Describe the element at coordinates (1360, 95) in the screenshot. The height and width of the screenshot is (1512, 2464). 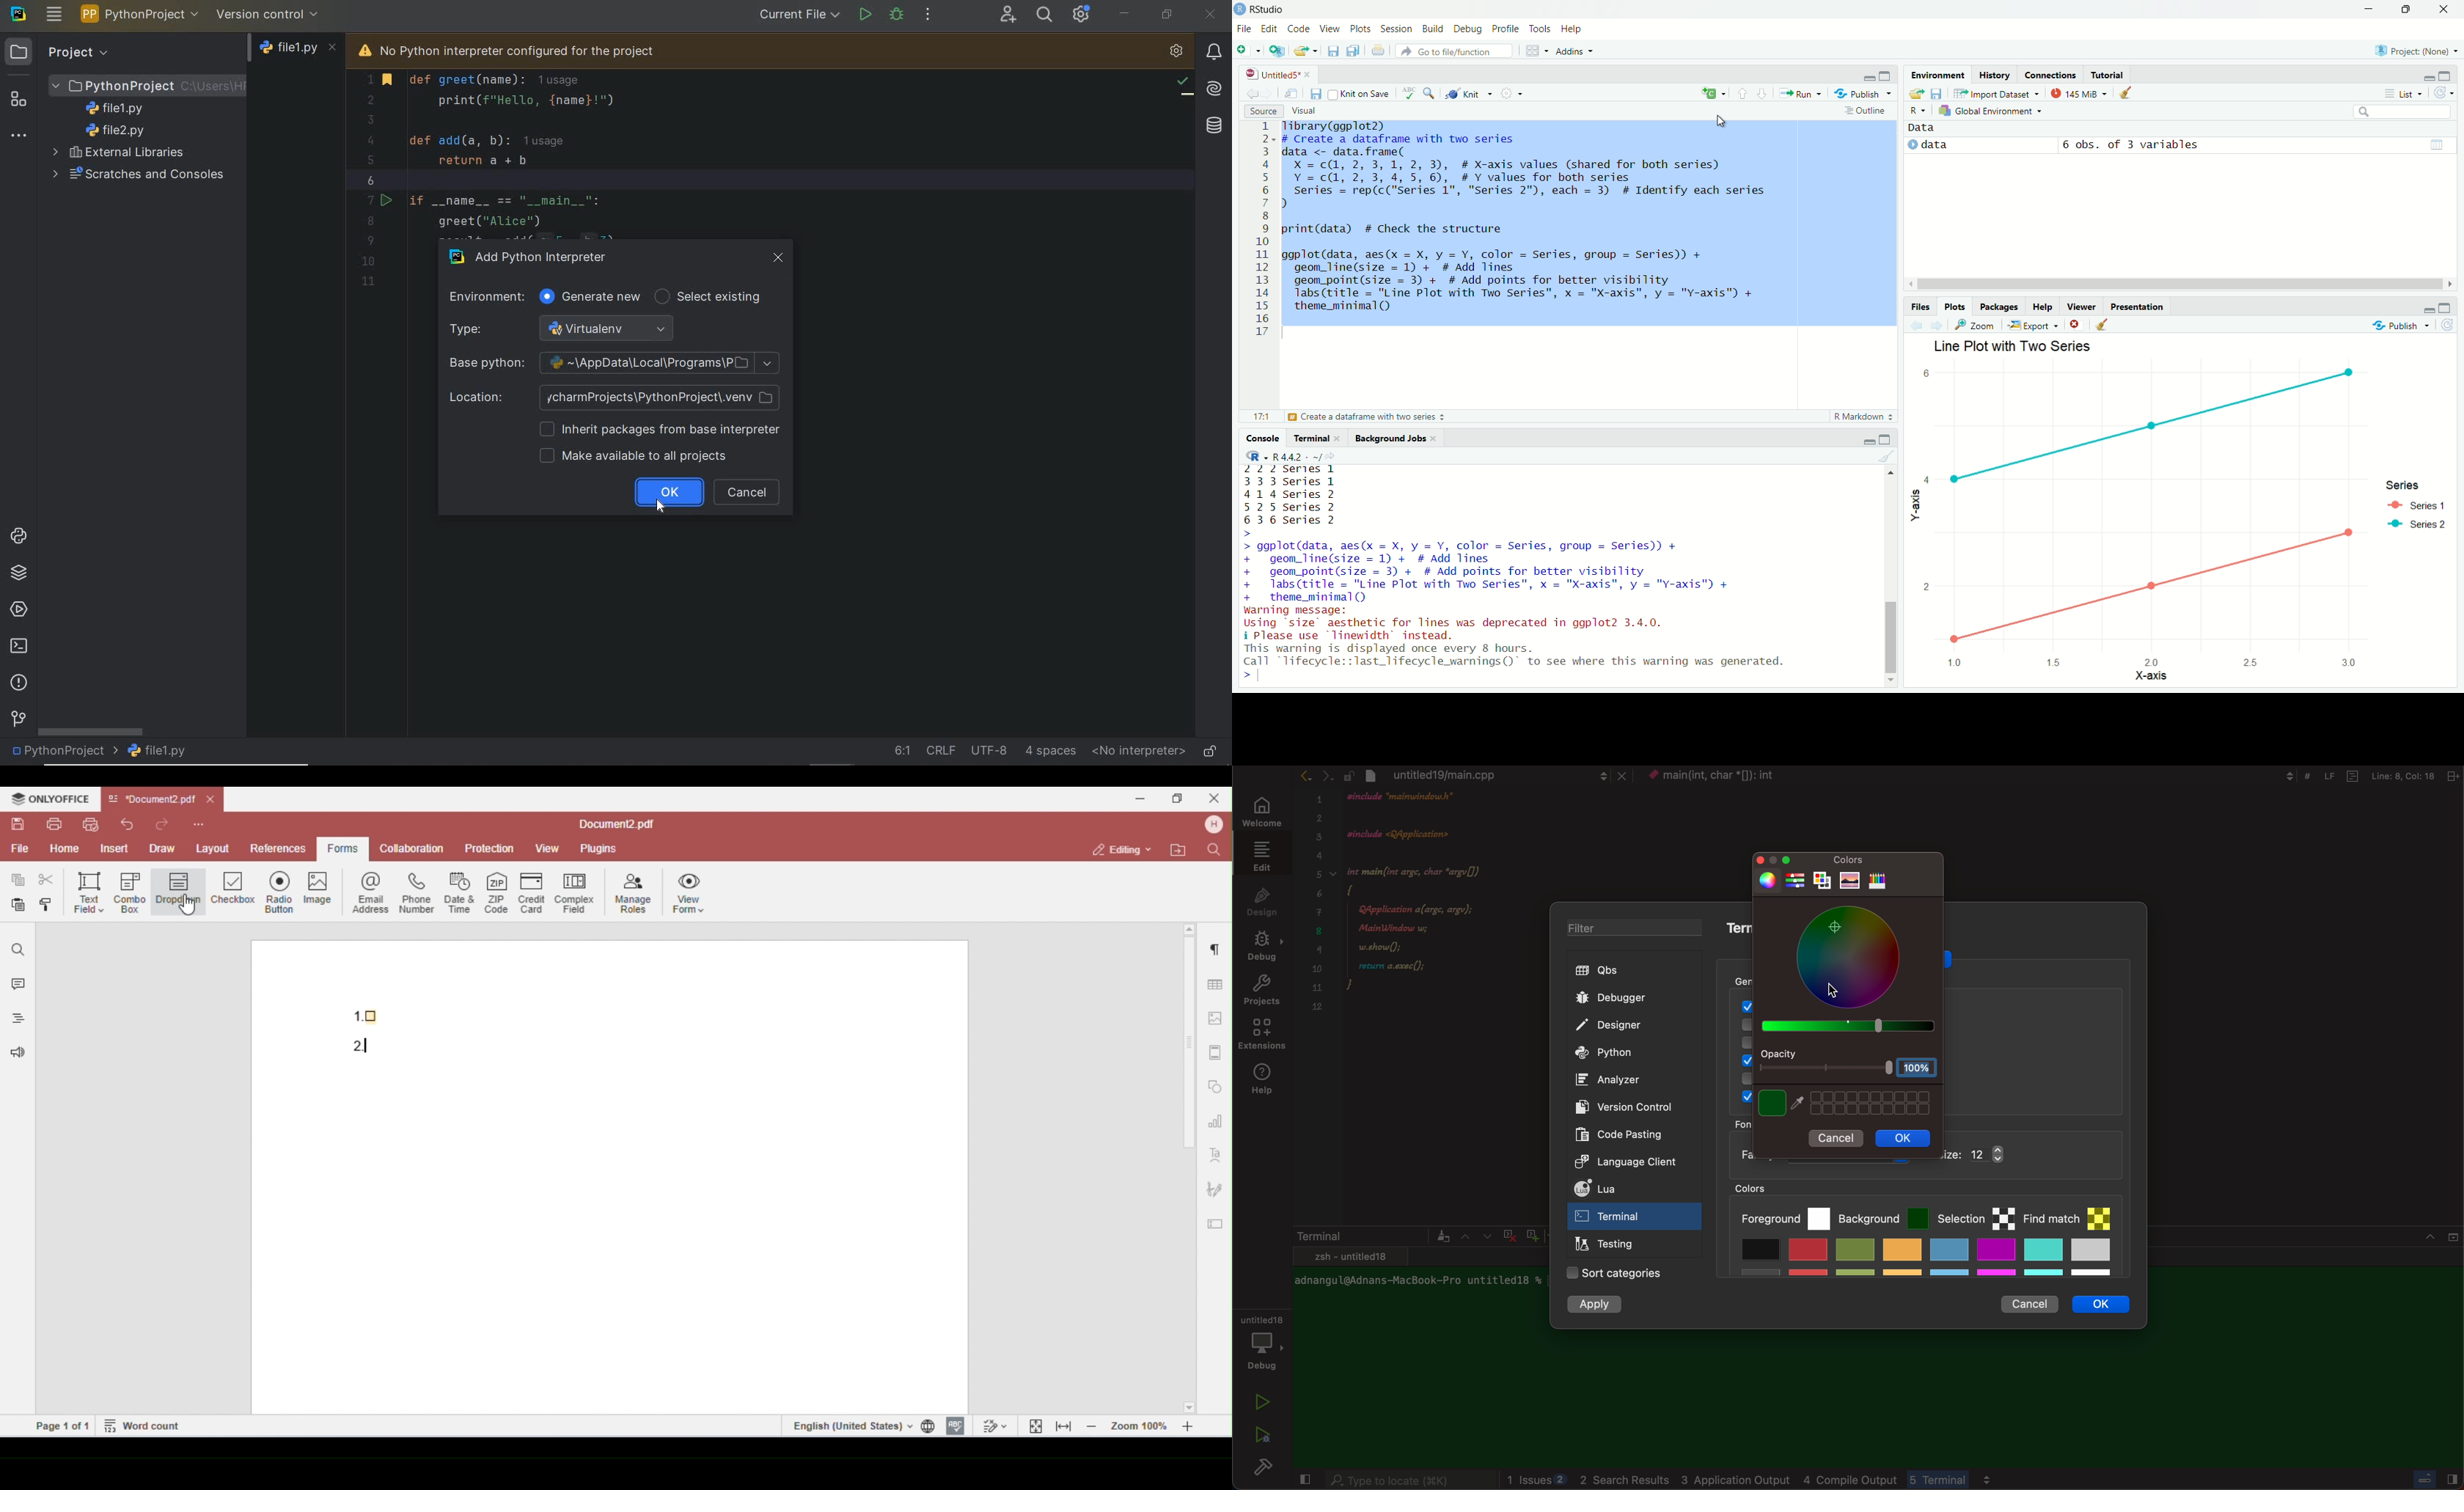
I see `Knit on save` at that location.